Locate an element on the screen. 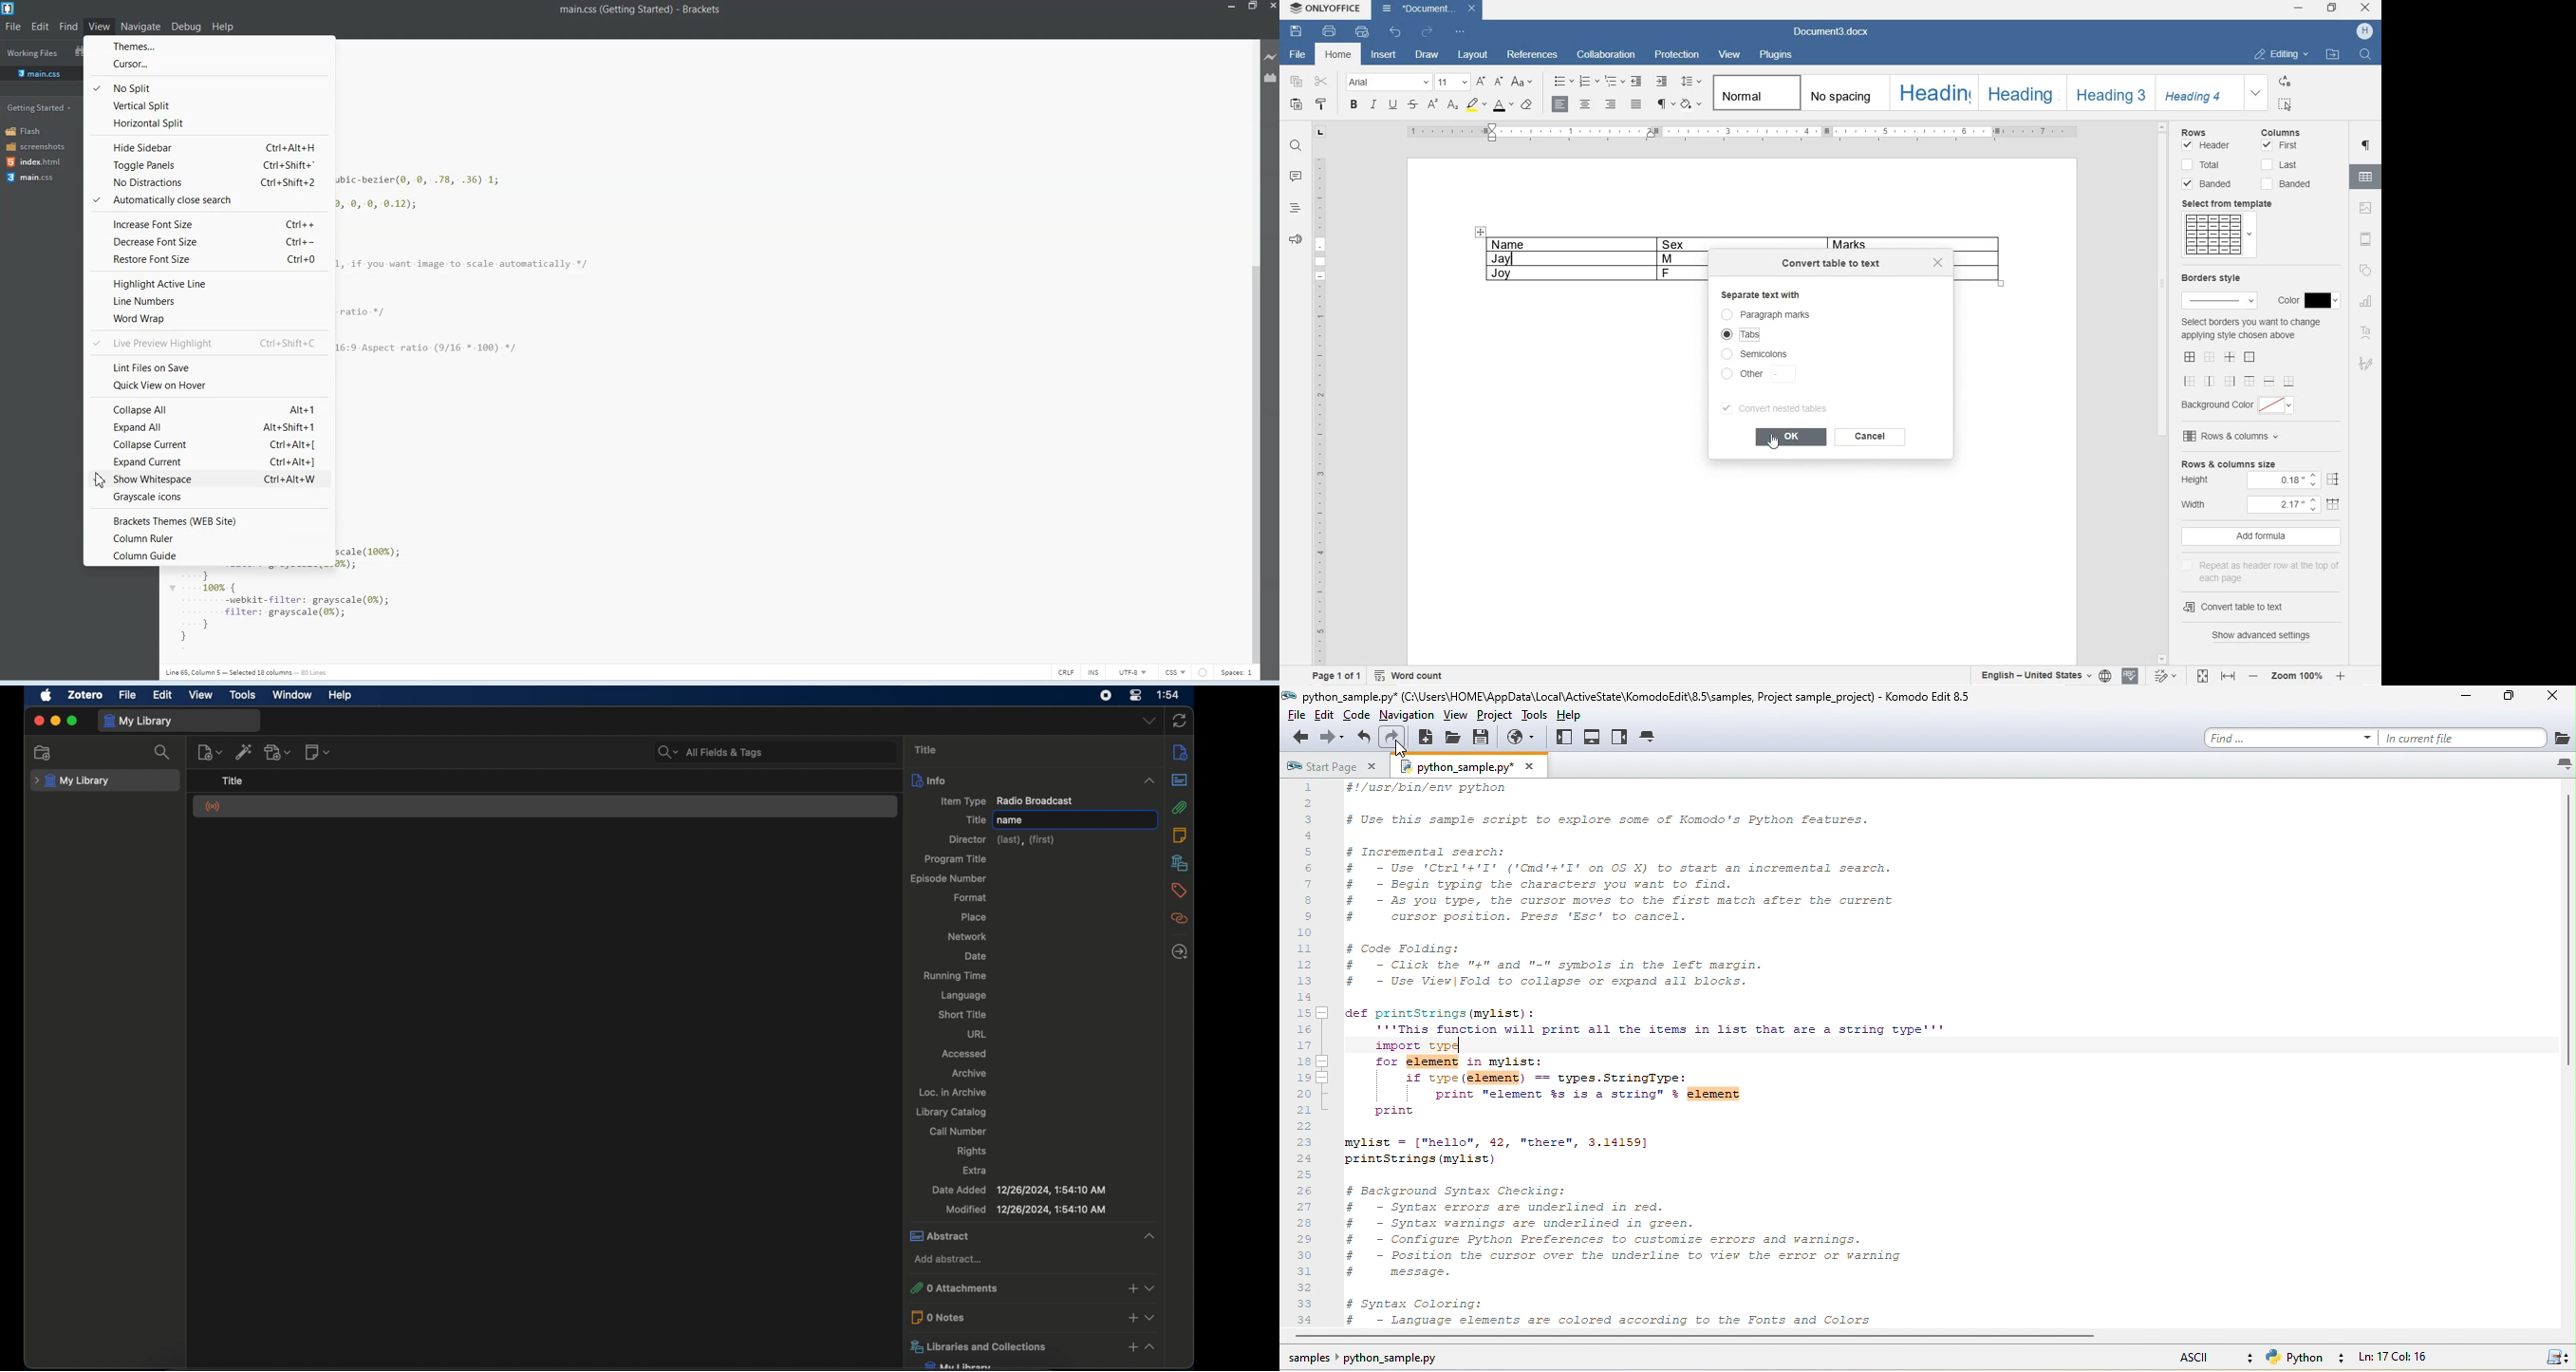  notes is located at coordinates (1181, 833).